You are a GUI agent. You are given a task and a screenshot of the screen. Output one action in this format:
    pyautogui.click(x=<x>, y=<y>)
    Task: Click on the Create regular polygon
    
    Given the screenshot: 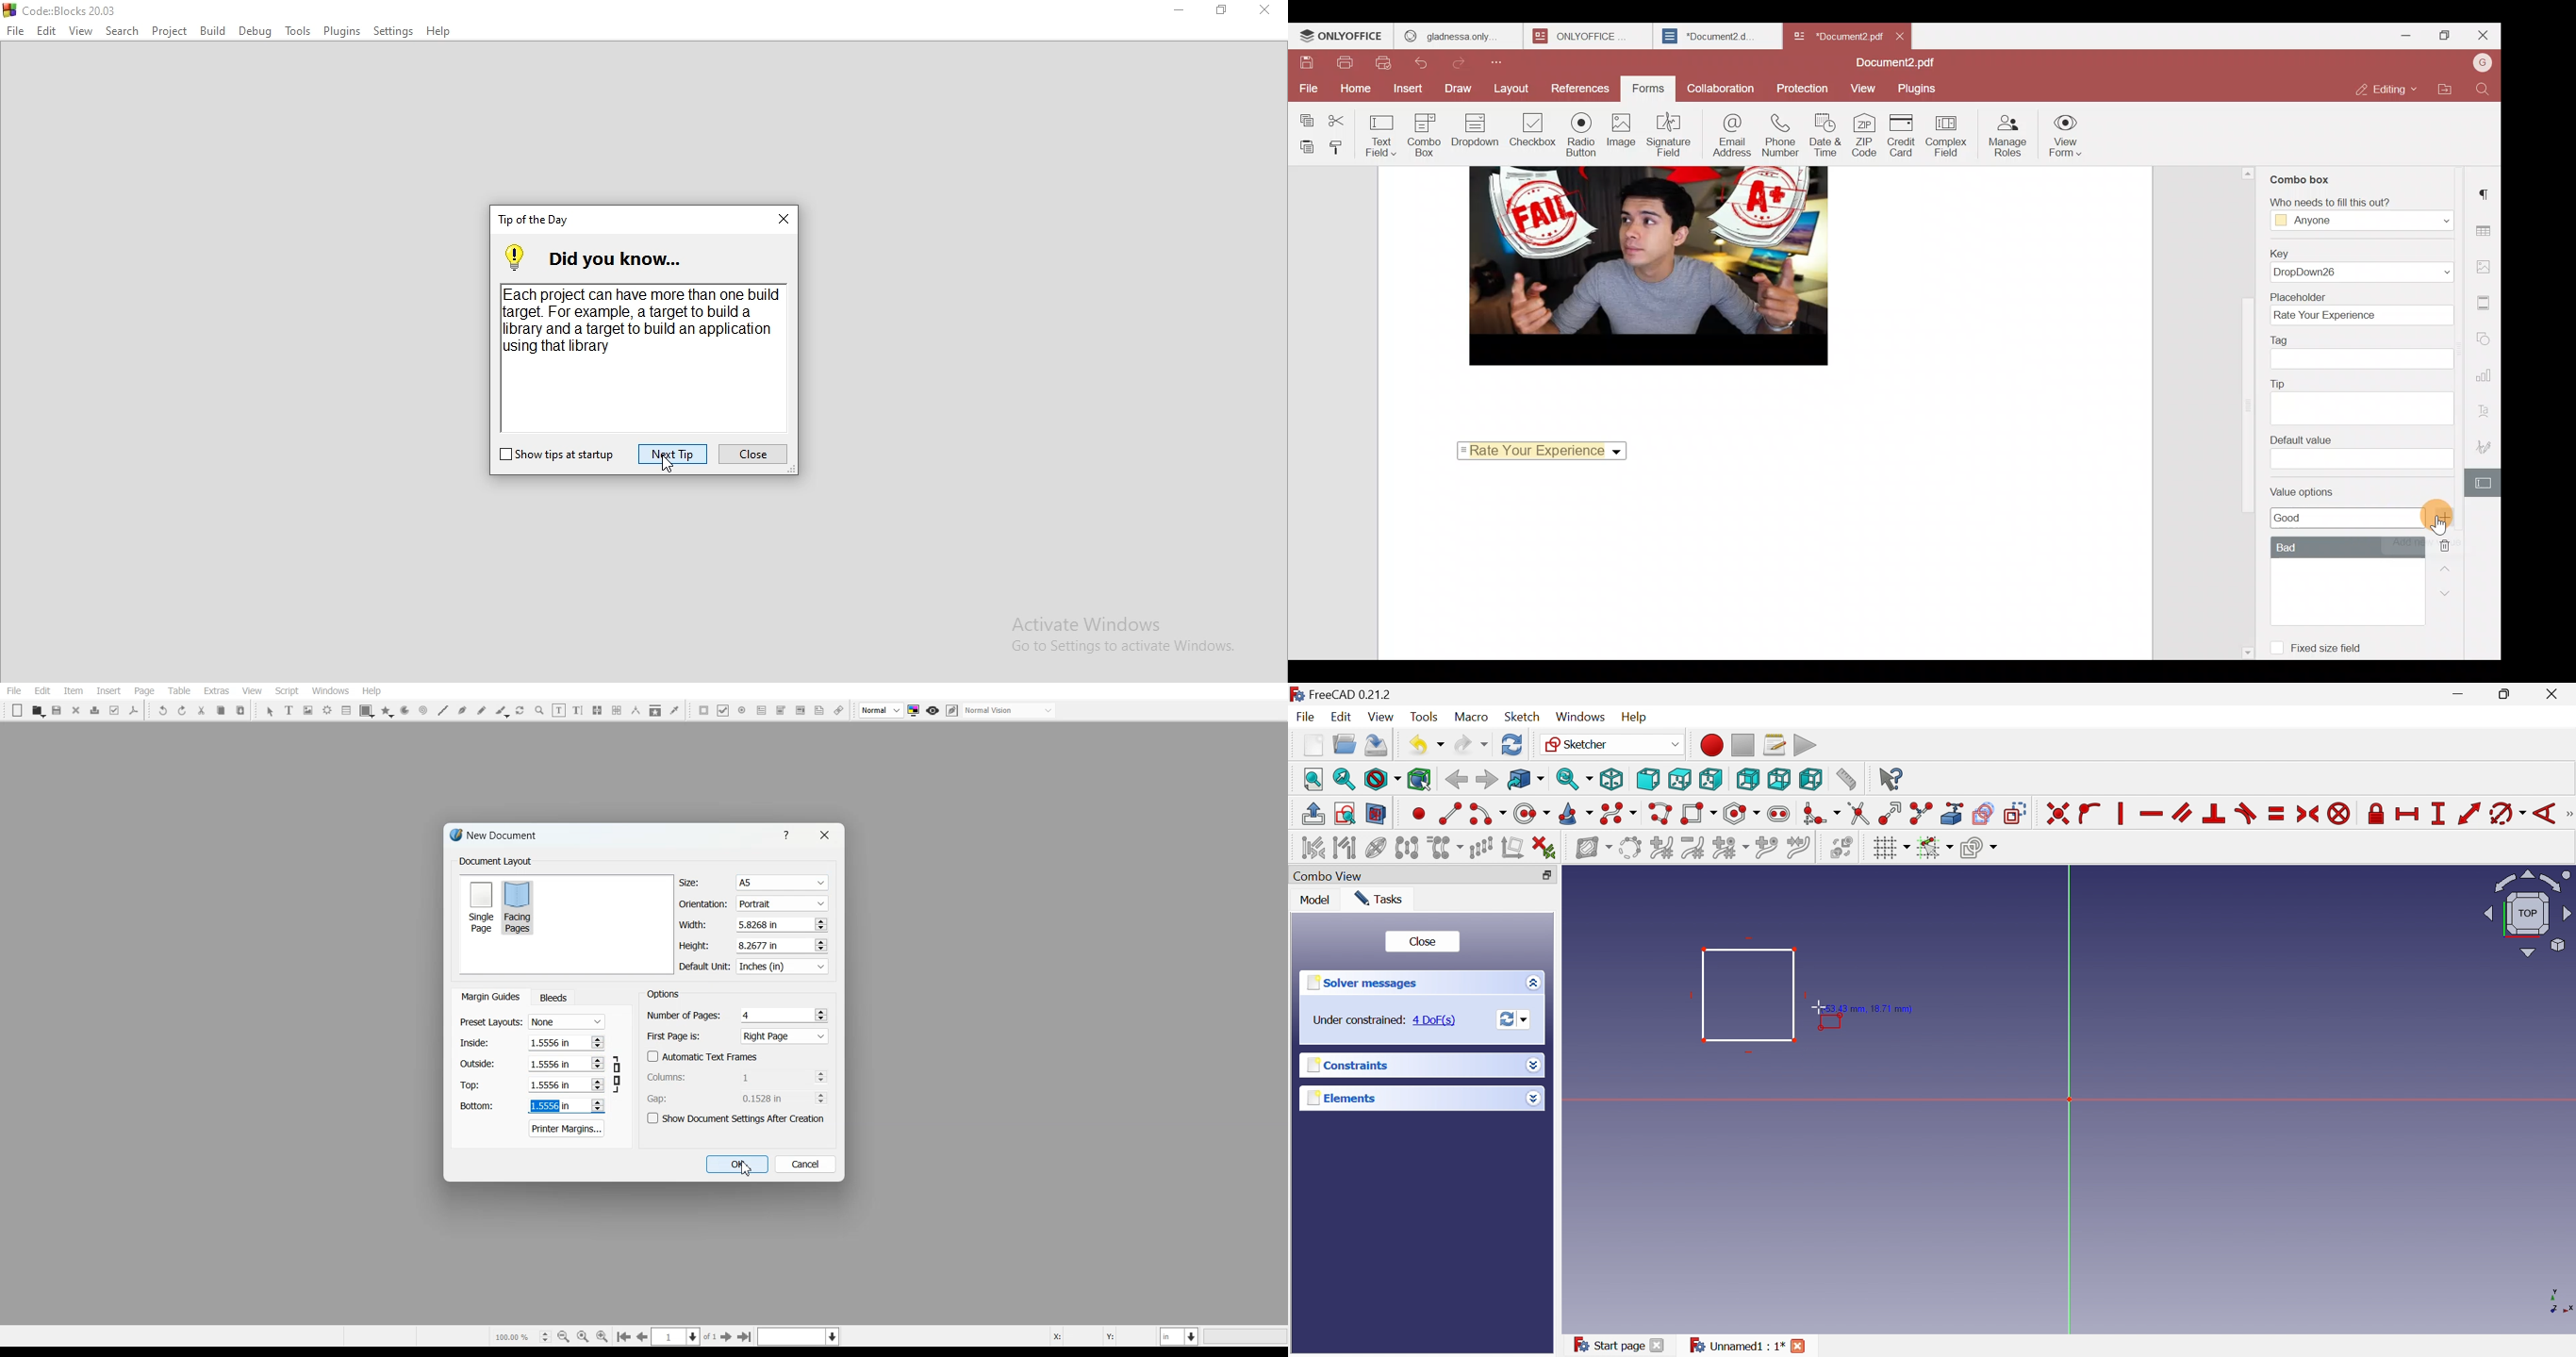 What is the action you would take?
    pyautogui.click(x=1742, y=814)
    